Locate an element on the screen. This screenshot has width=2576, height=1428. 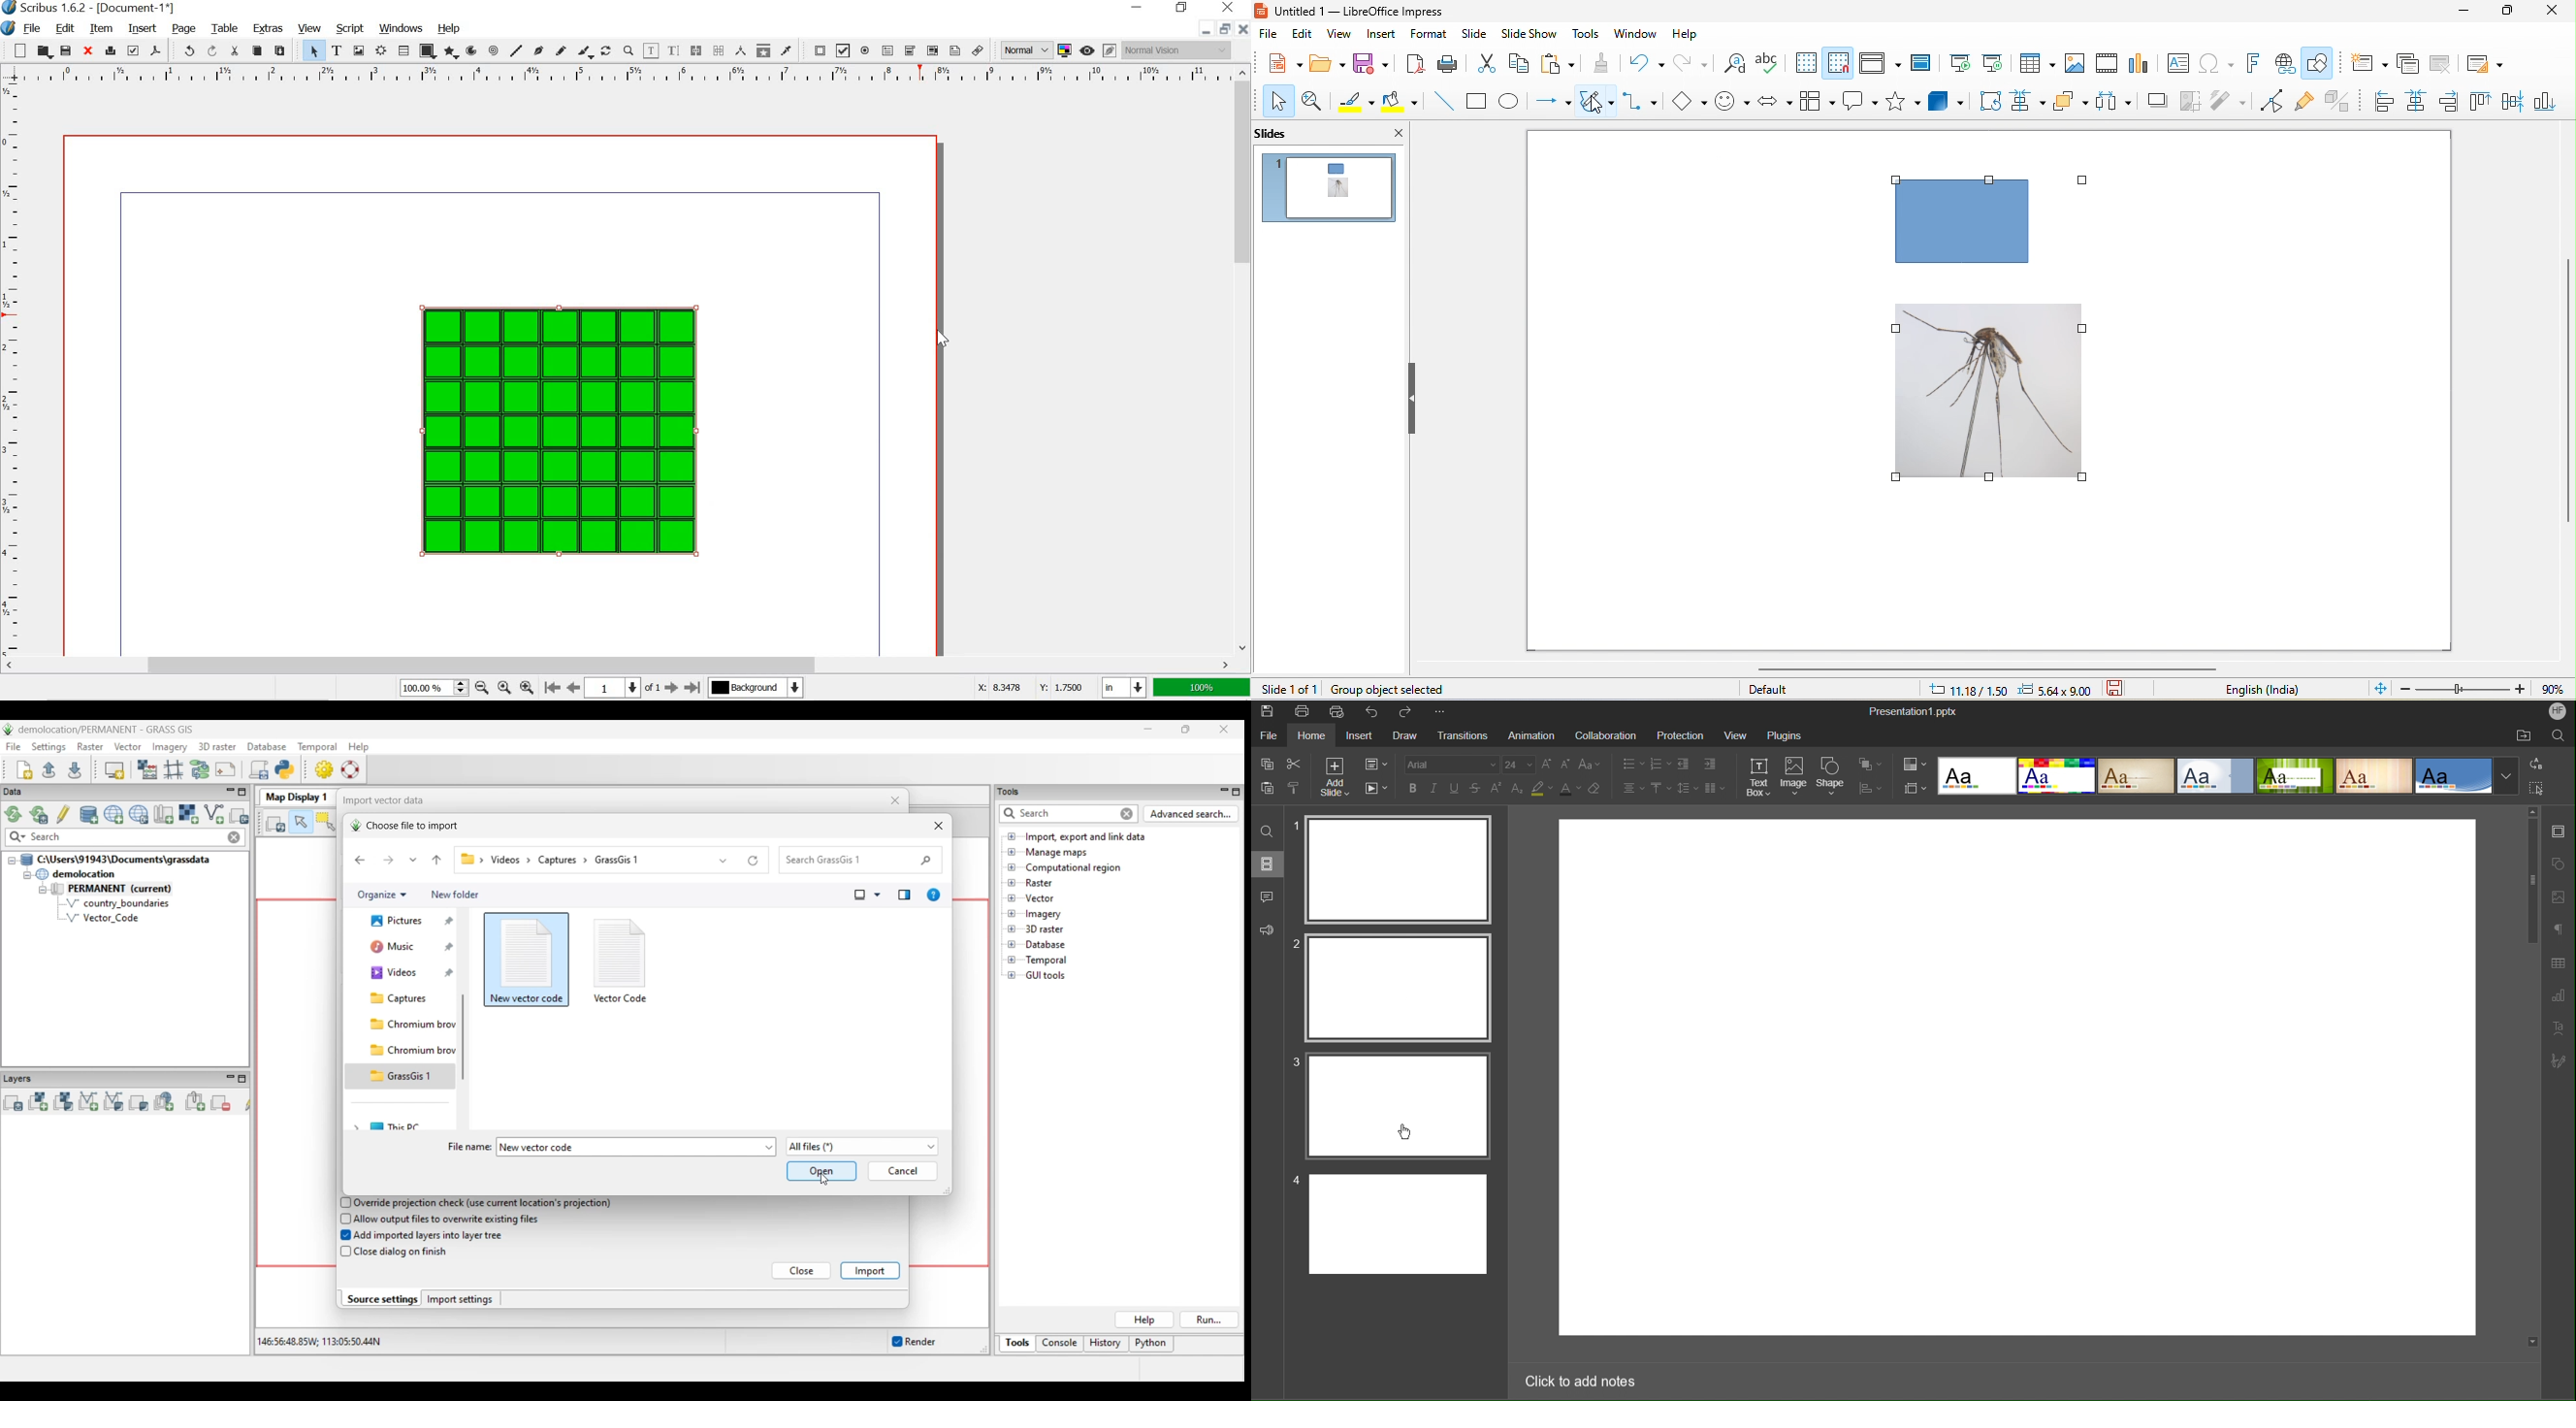
Table Settings is located at coordinates (2558, 962).